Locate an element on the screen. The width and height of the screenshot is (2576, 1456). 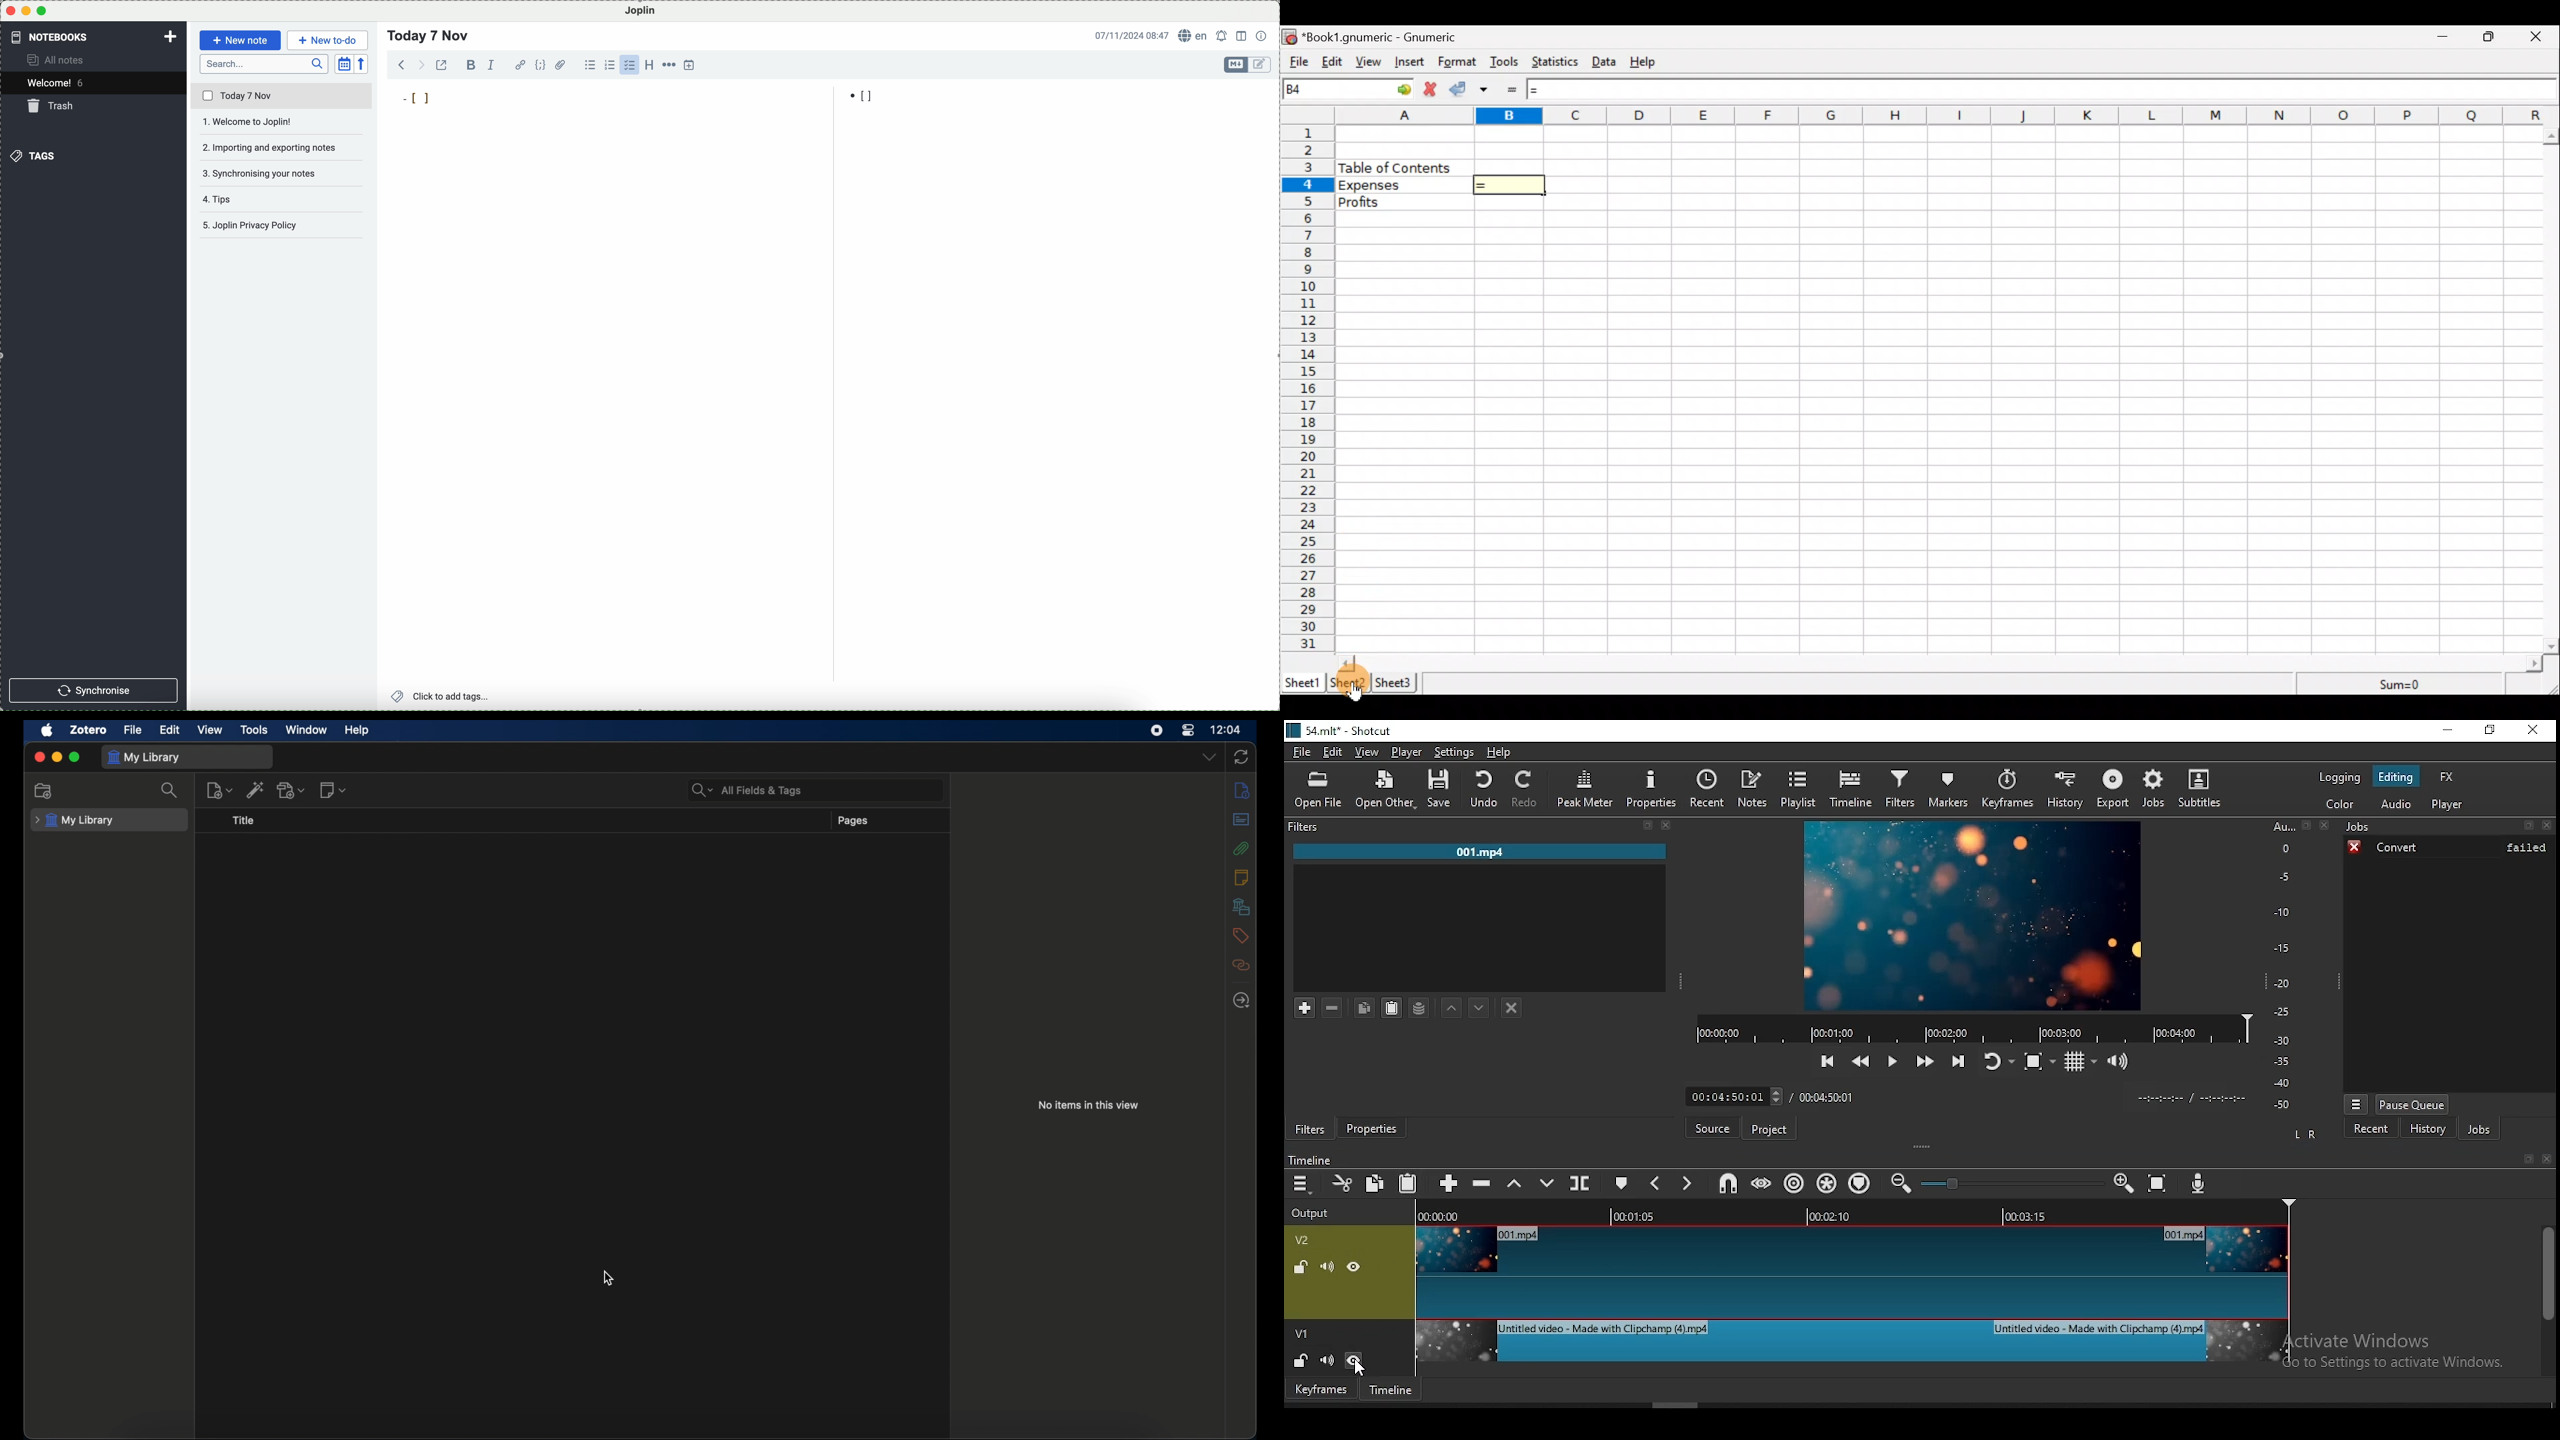
recent is located at coordinates (2372, 1129).